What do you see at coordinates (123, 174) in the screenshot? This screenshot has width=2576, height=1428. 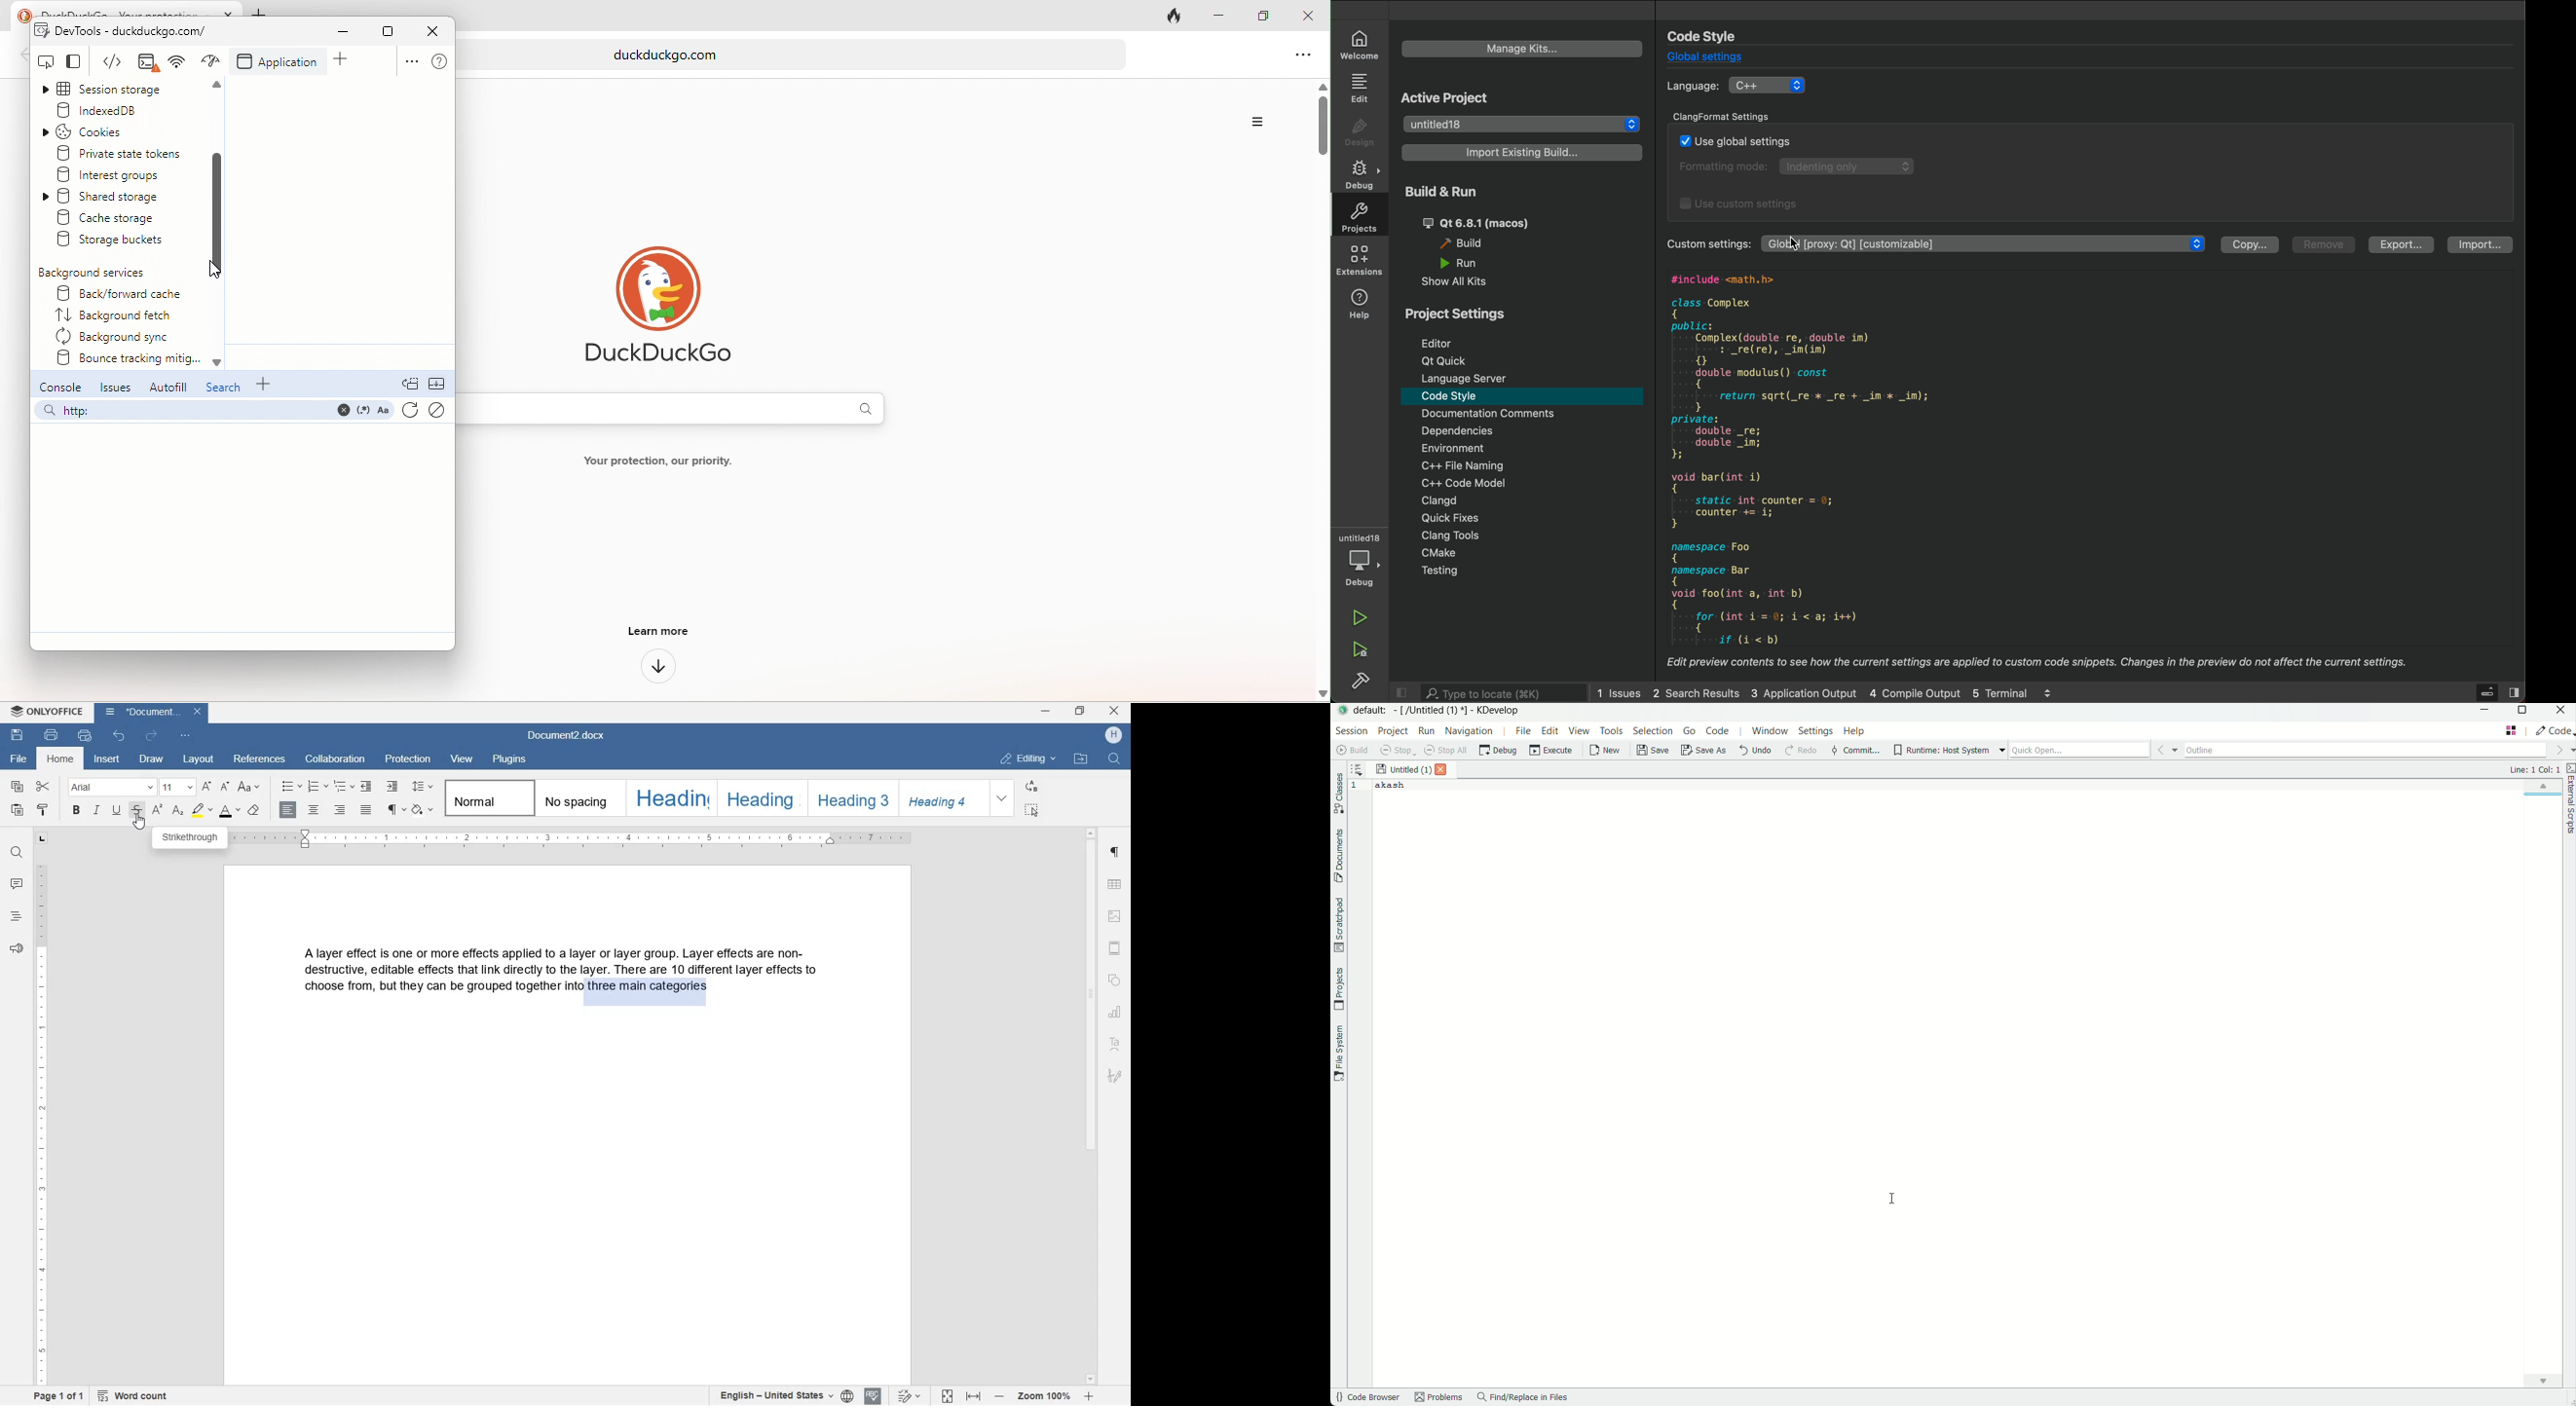 I see `interest groups` at bounding box center [123, 174].